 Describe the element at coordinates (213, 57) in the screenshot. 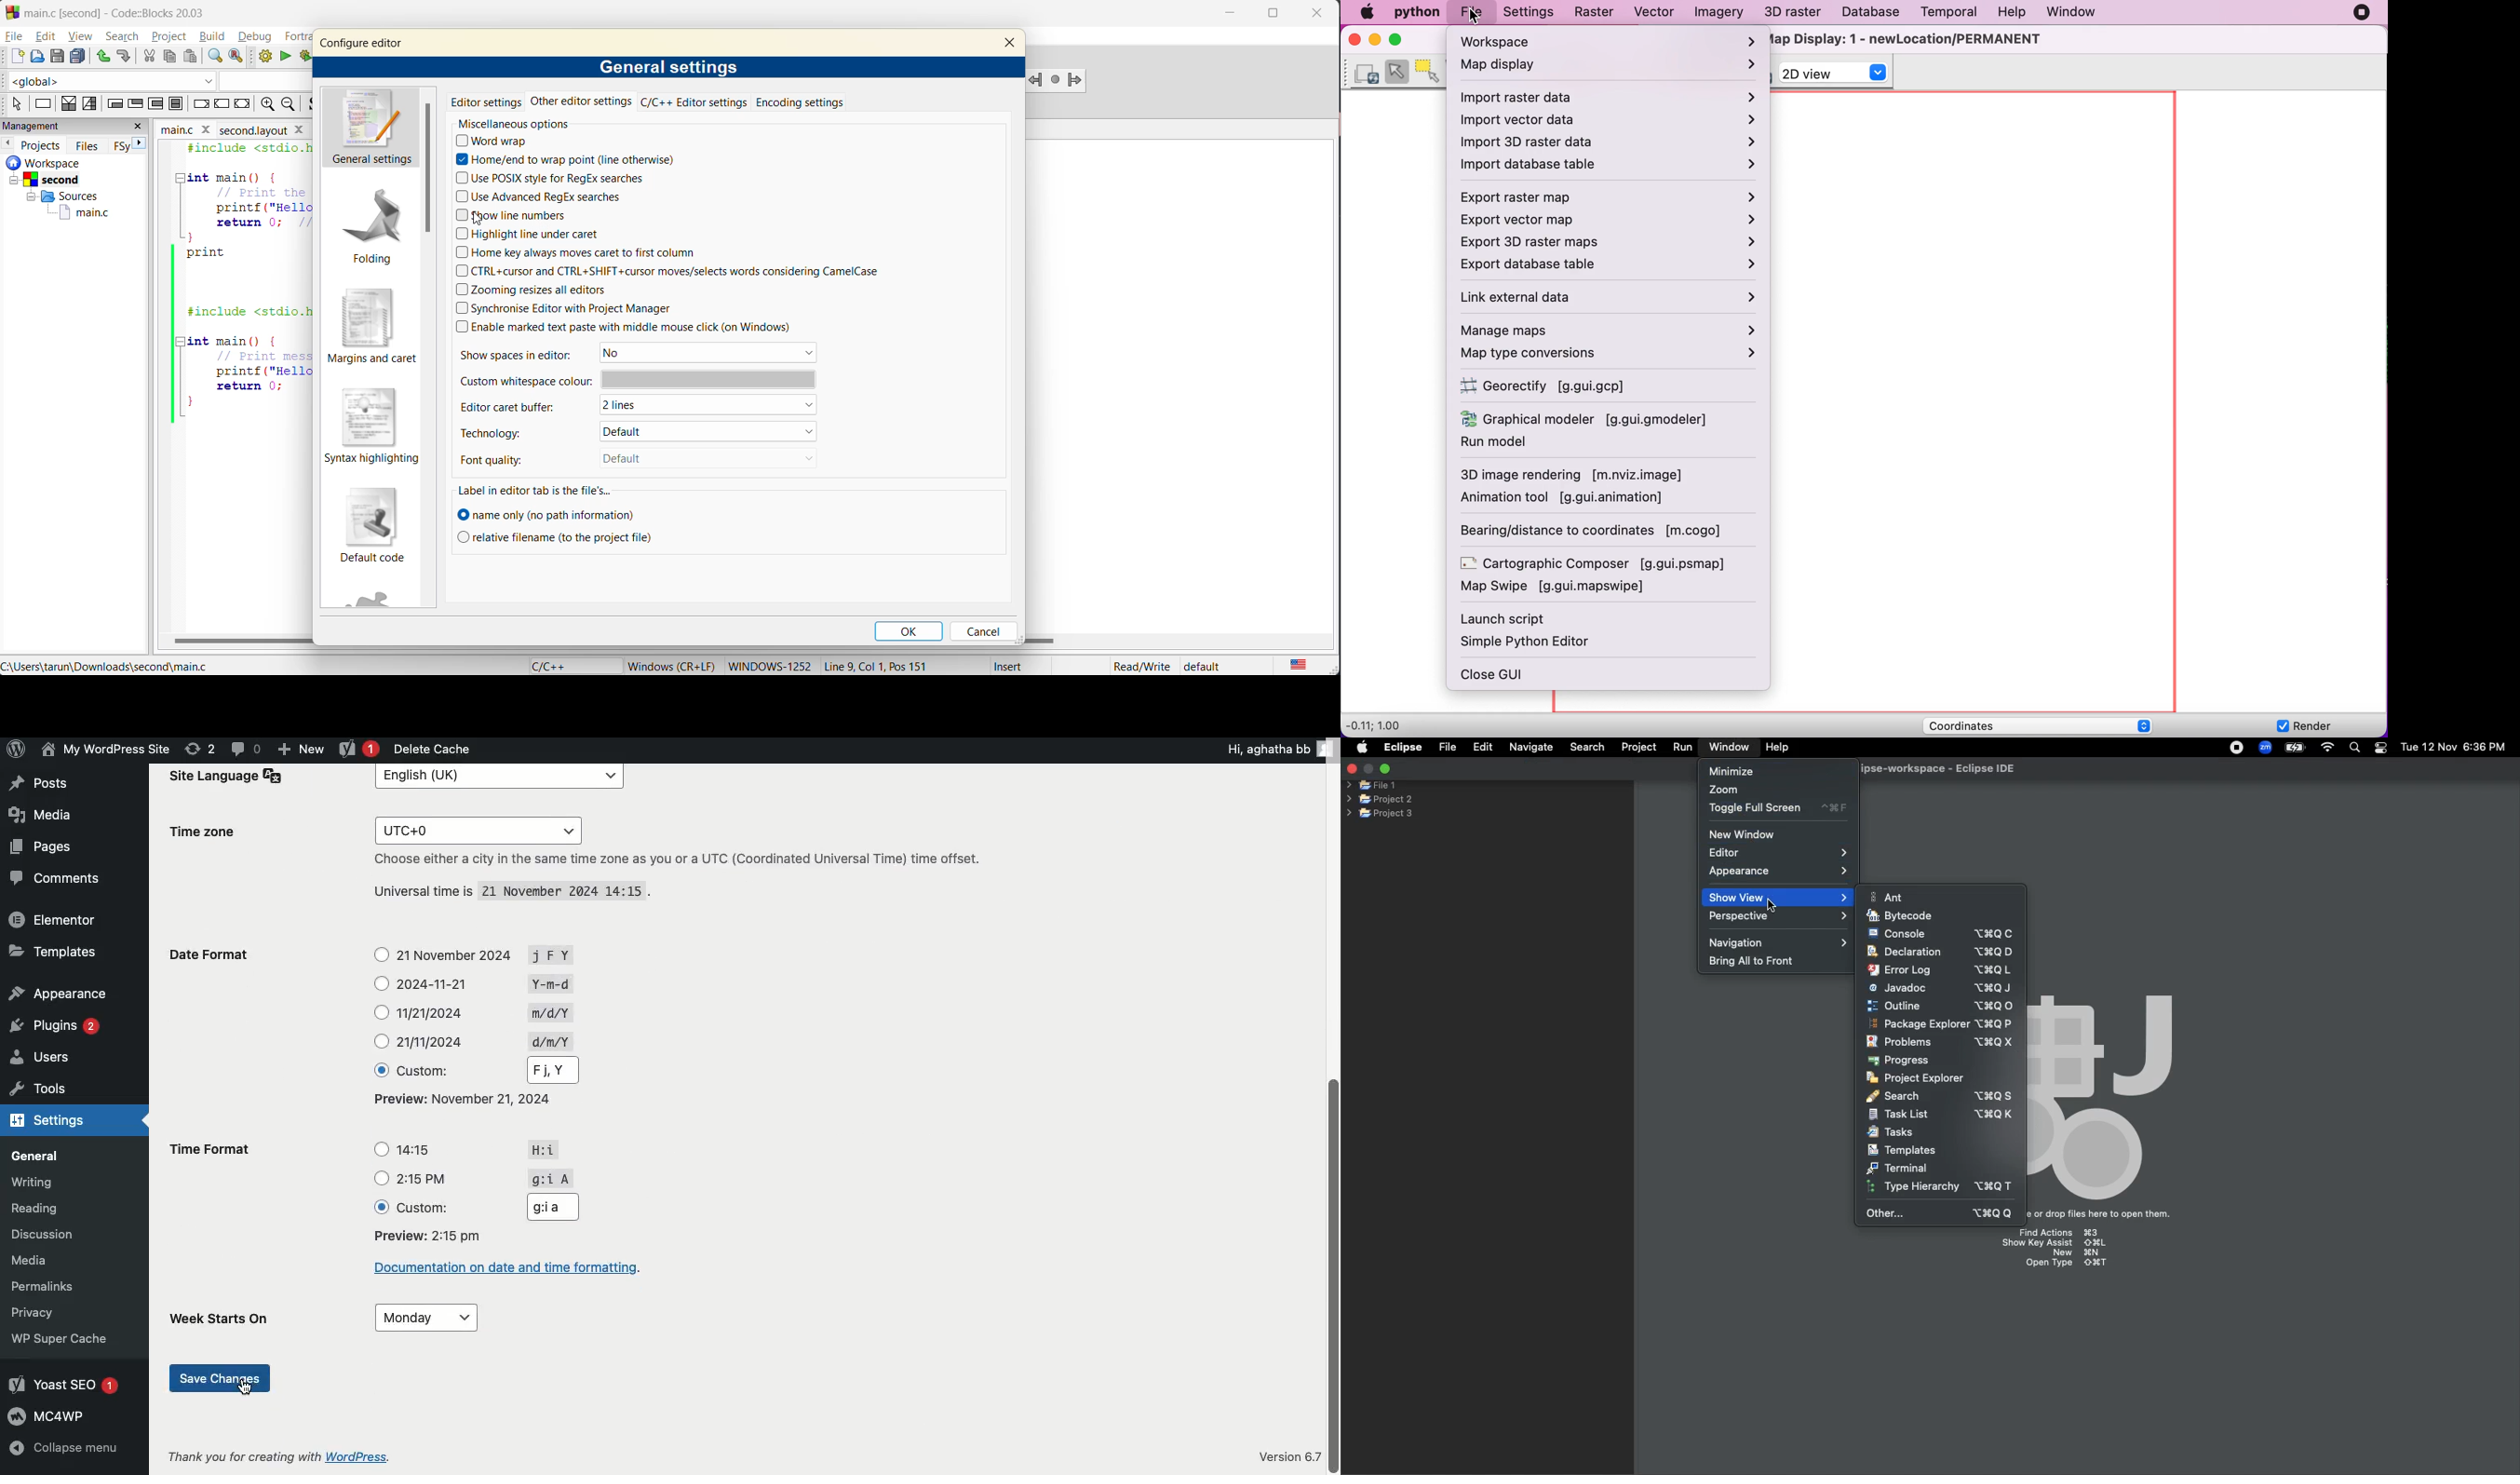

I see `find` at that location.